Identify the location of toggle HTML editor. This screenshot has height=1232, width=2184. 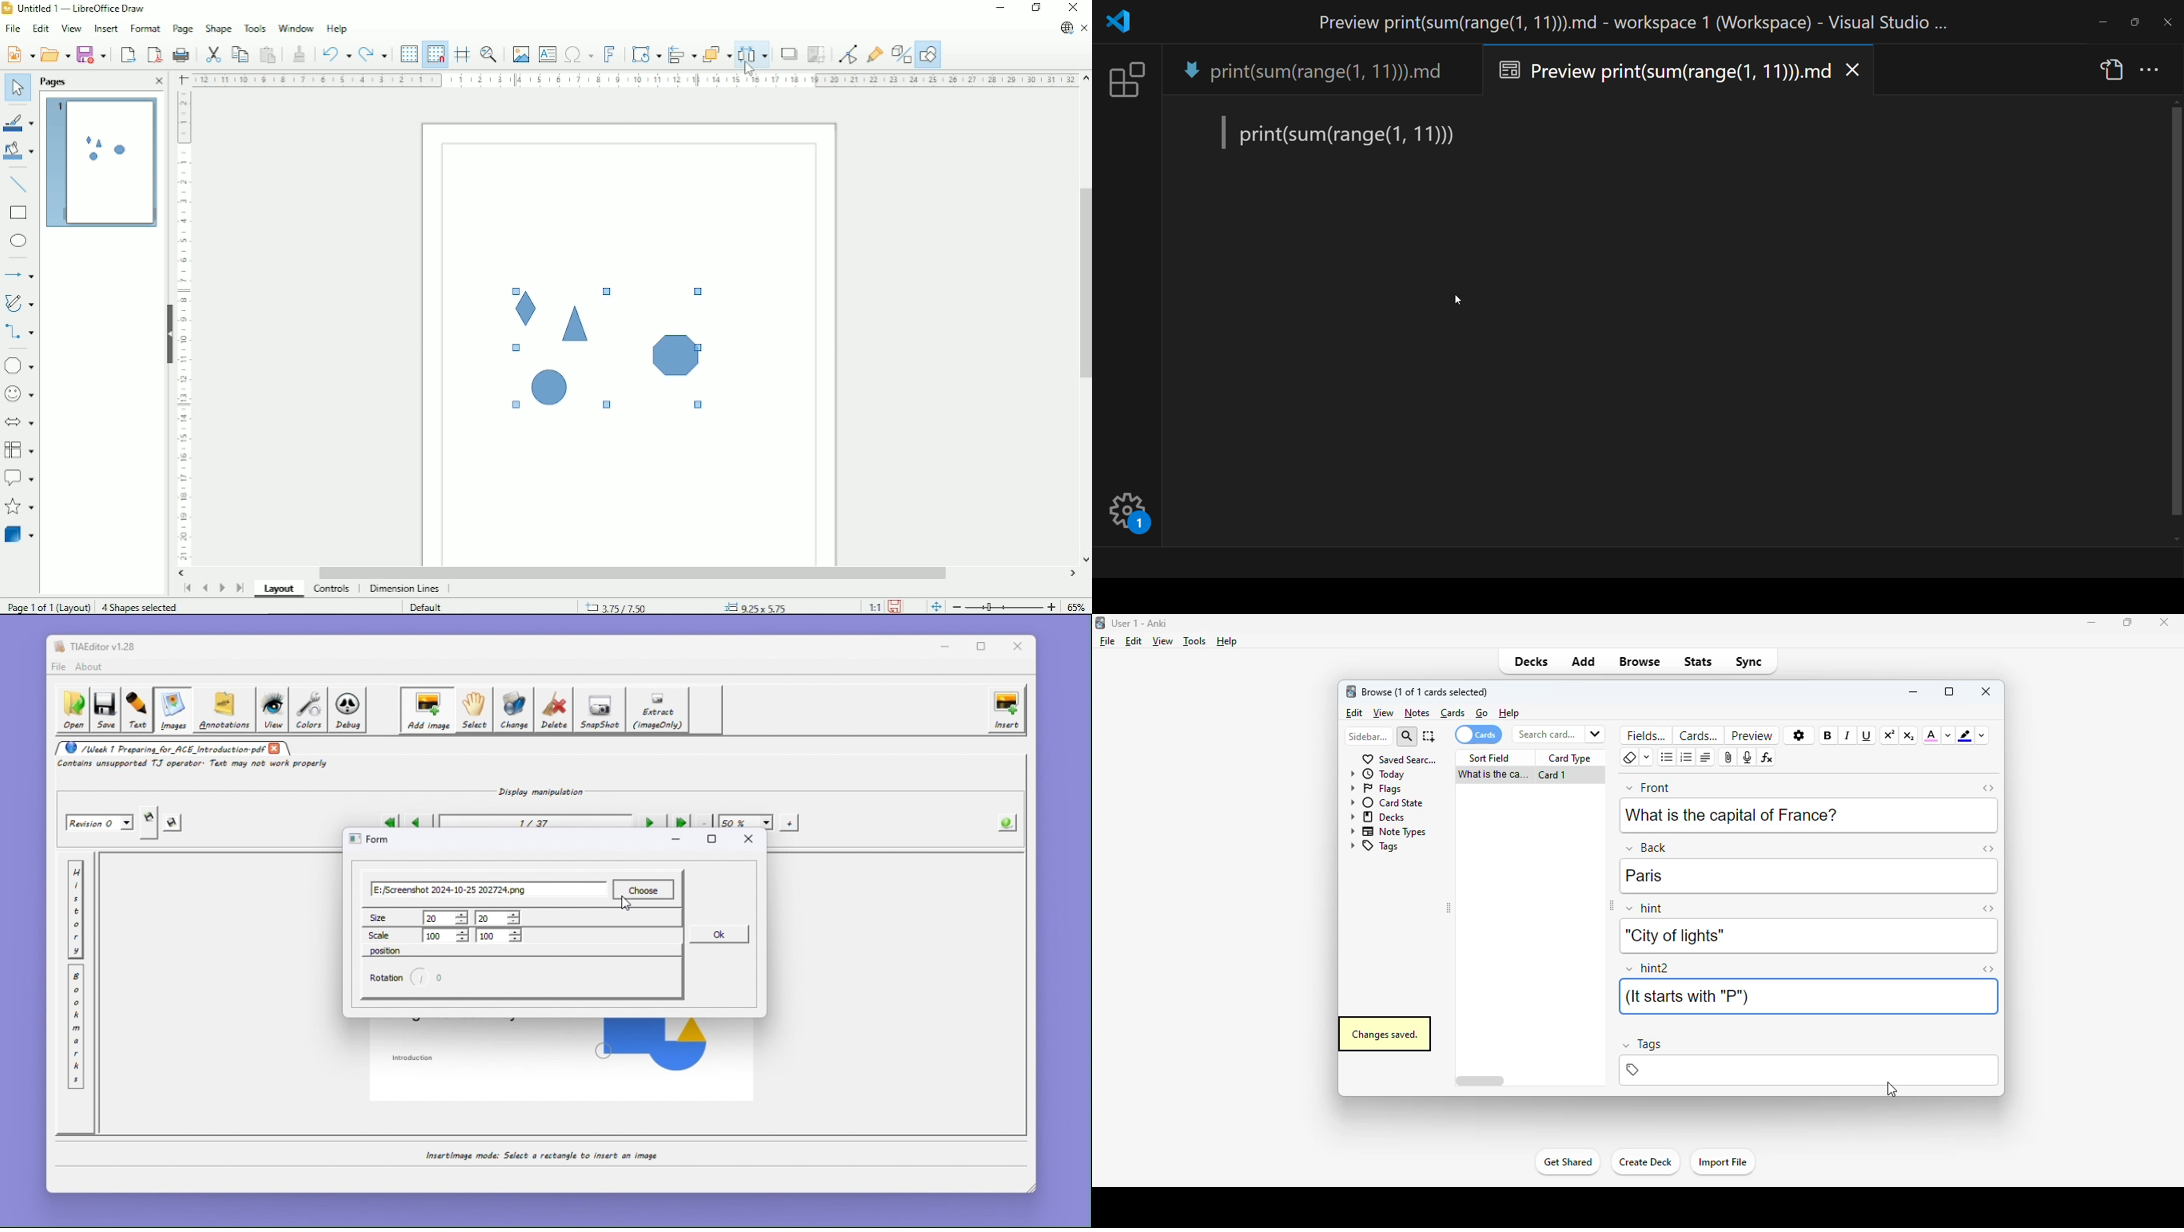
(1988, 971).